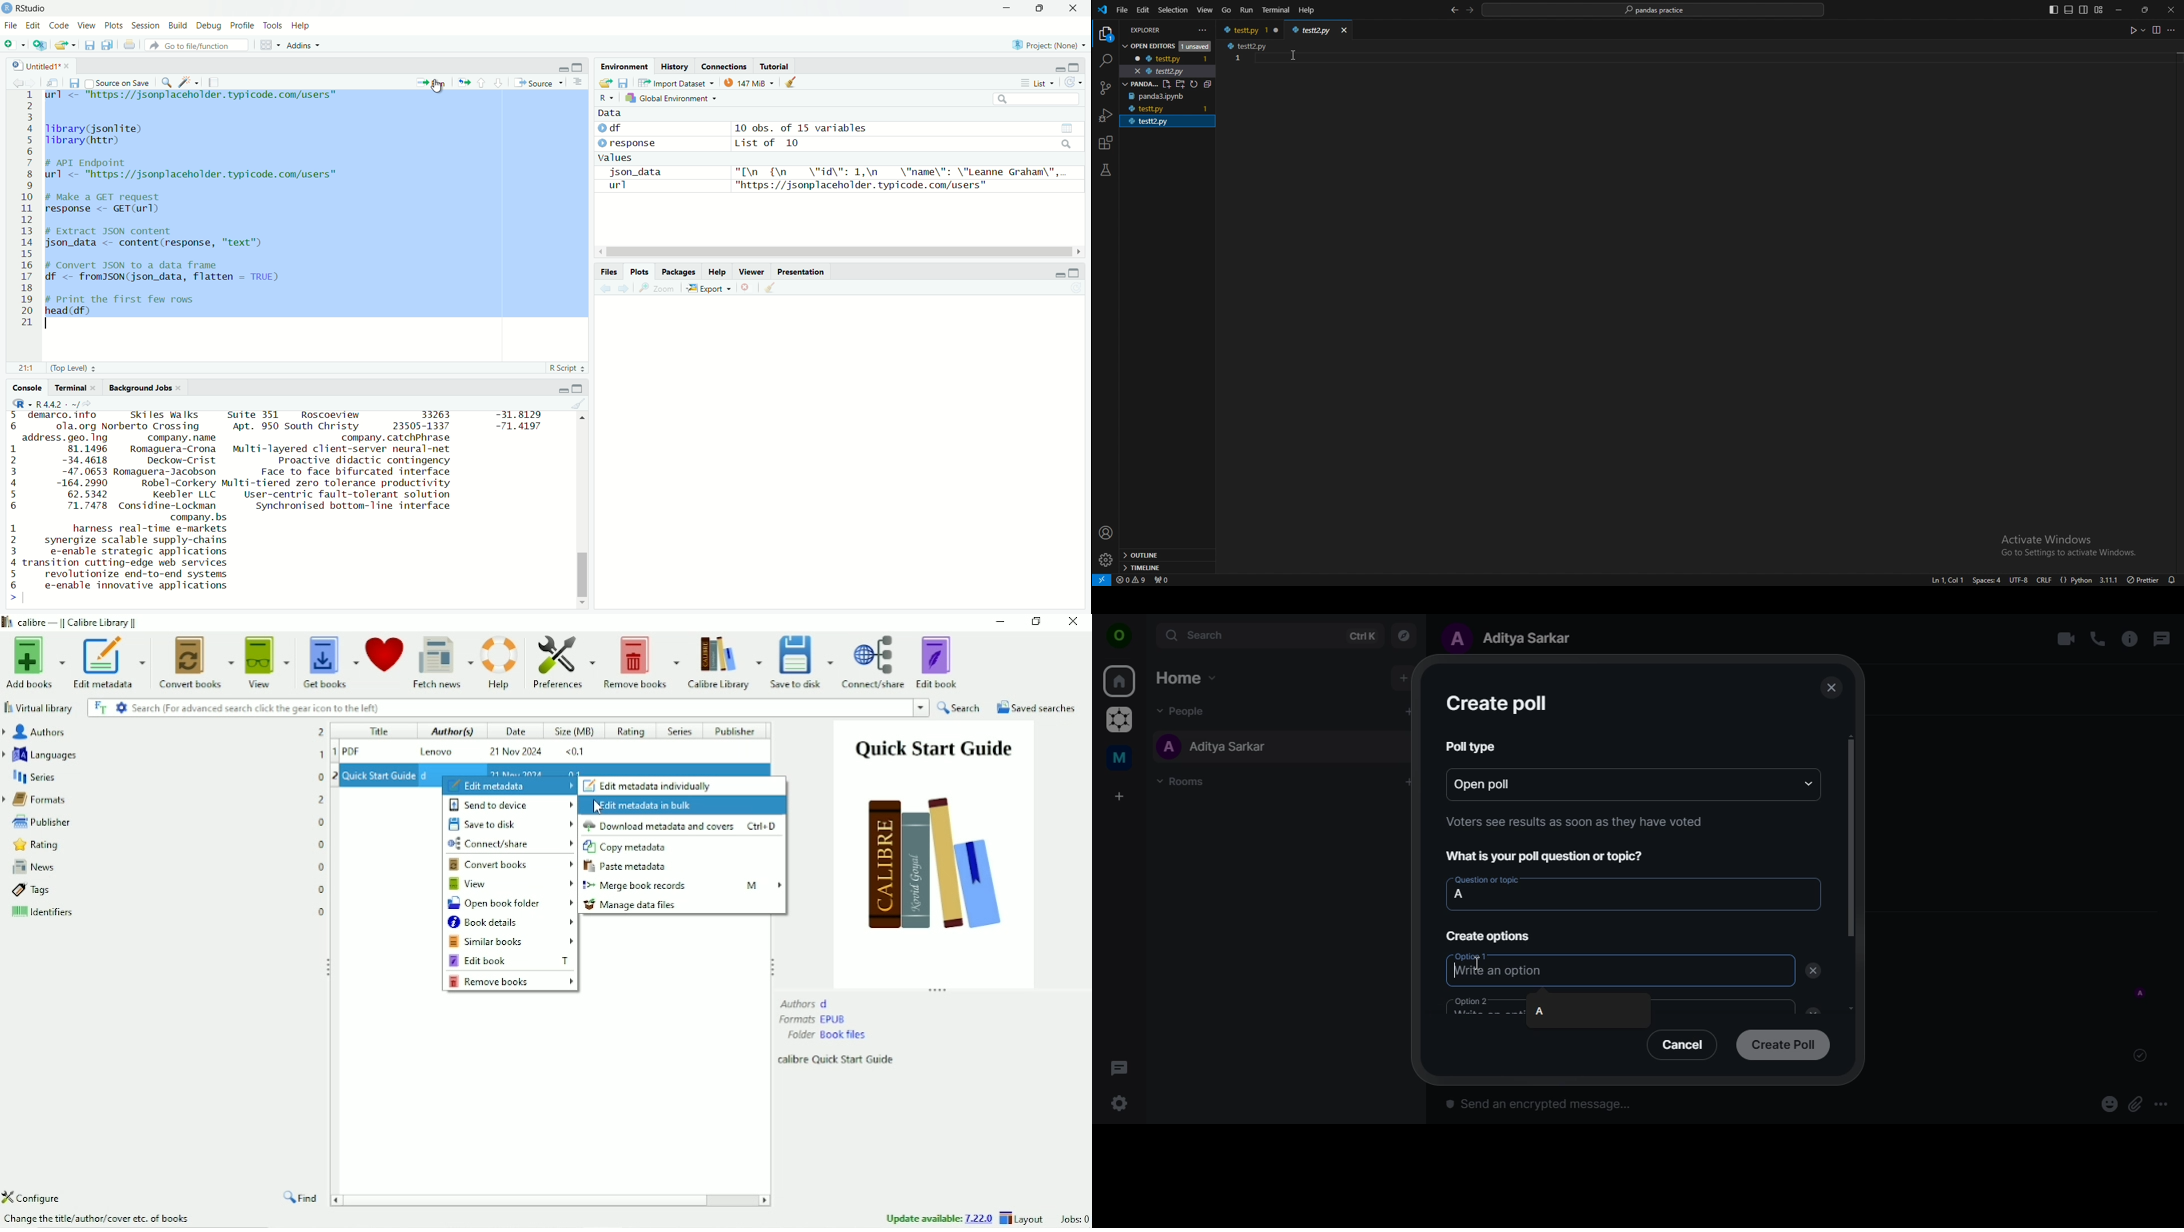 This screenshot has height=1232, width=2184. What do you see at coordinates (18, 599) in the screenshot?
I see `Move right` at bounding box center [18, 599].